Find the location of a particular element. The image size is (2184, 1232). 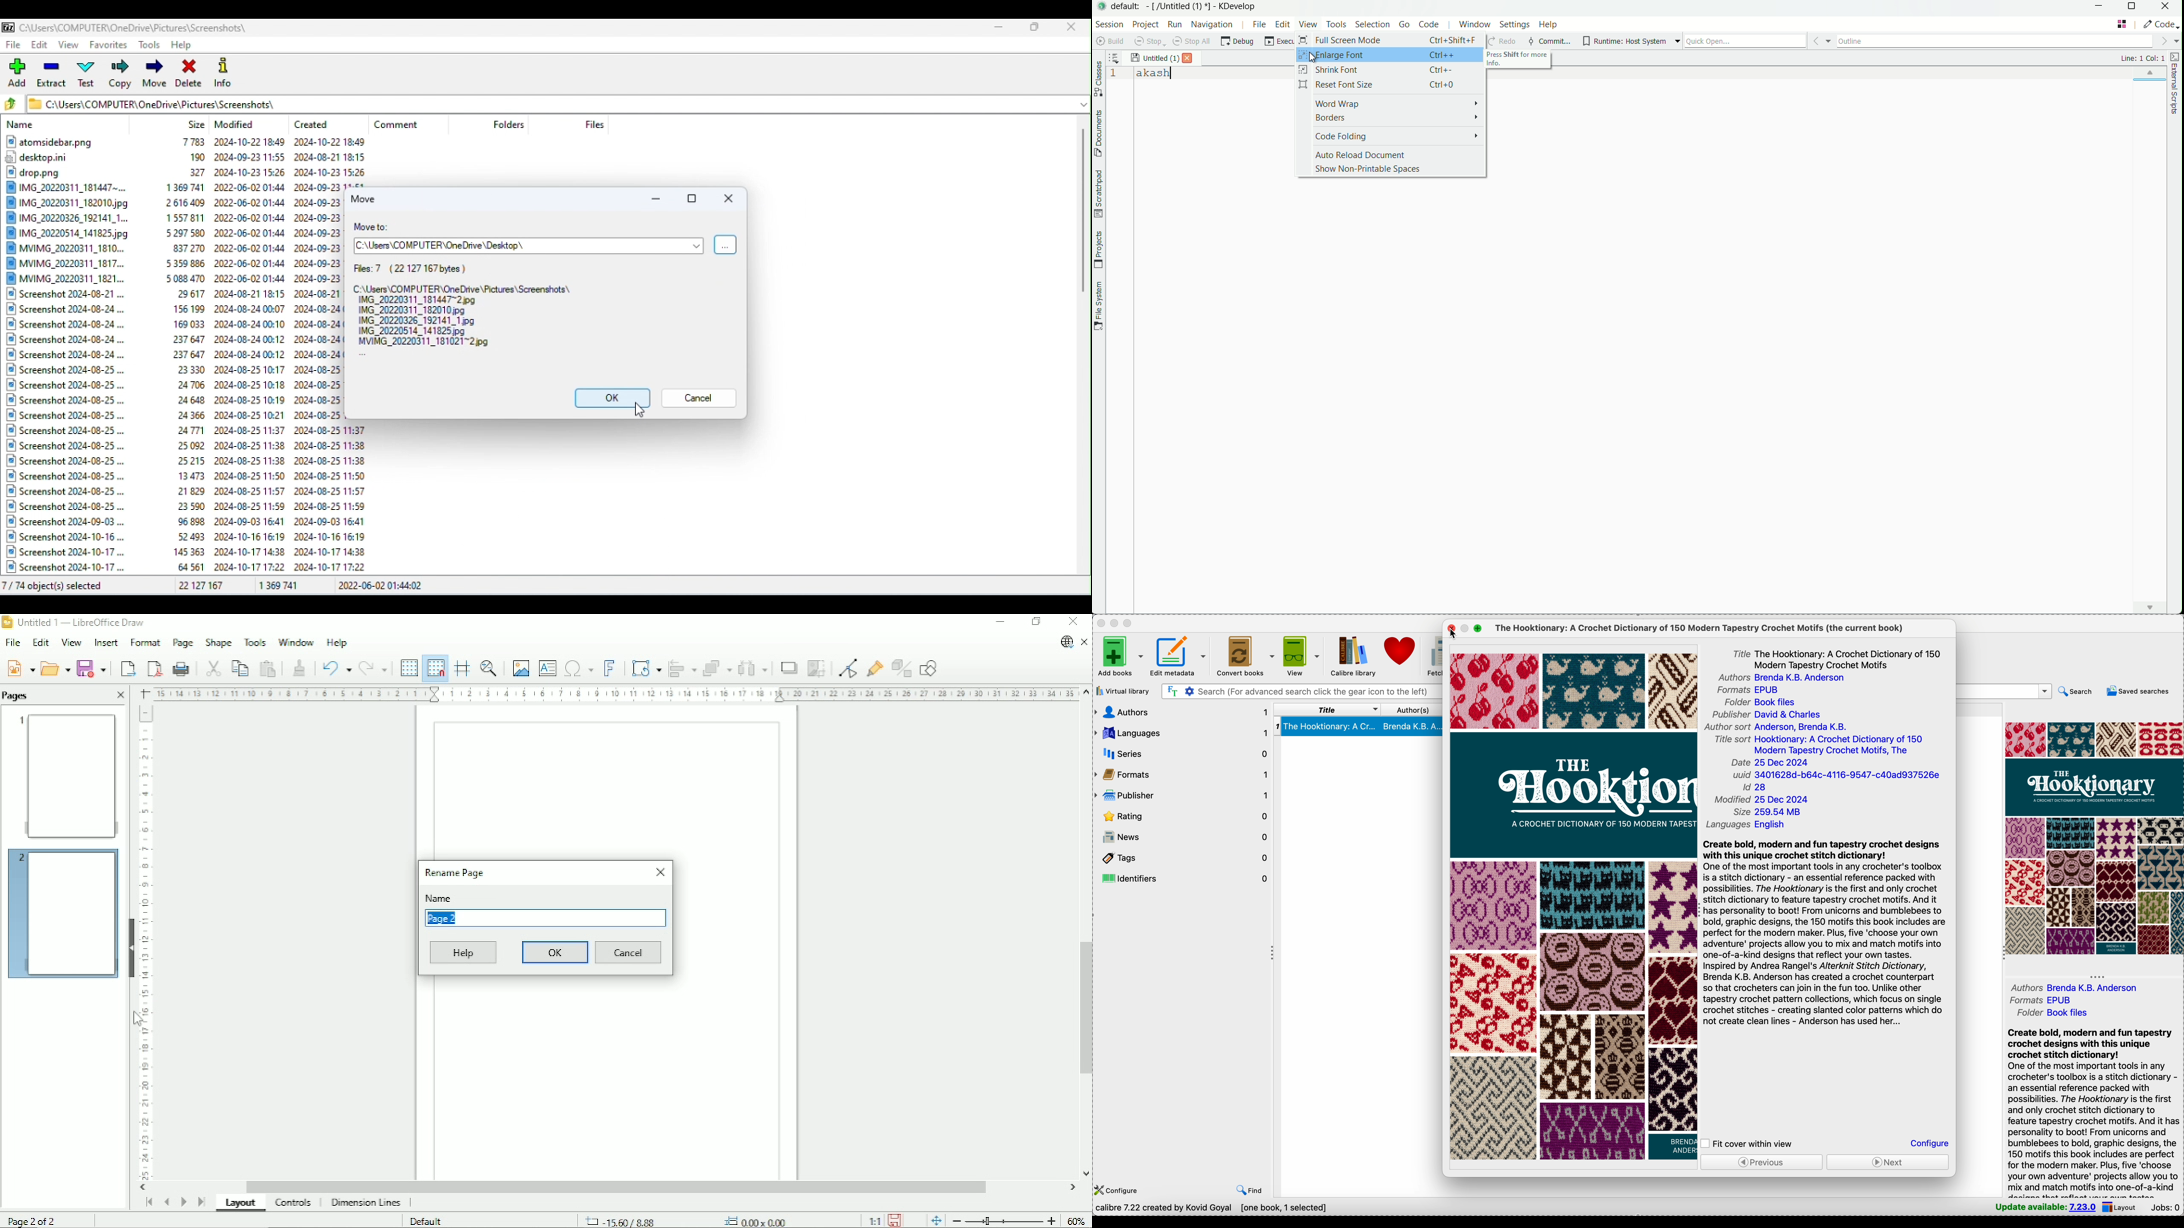

Show draw functions is located at coordinates (928, 668).